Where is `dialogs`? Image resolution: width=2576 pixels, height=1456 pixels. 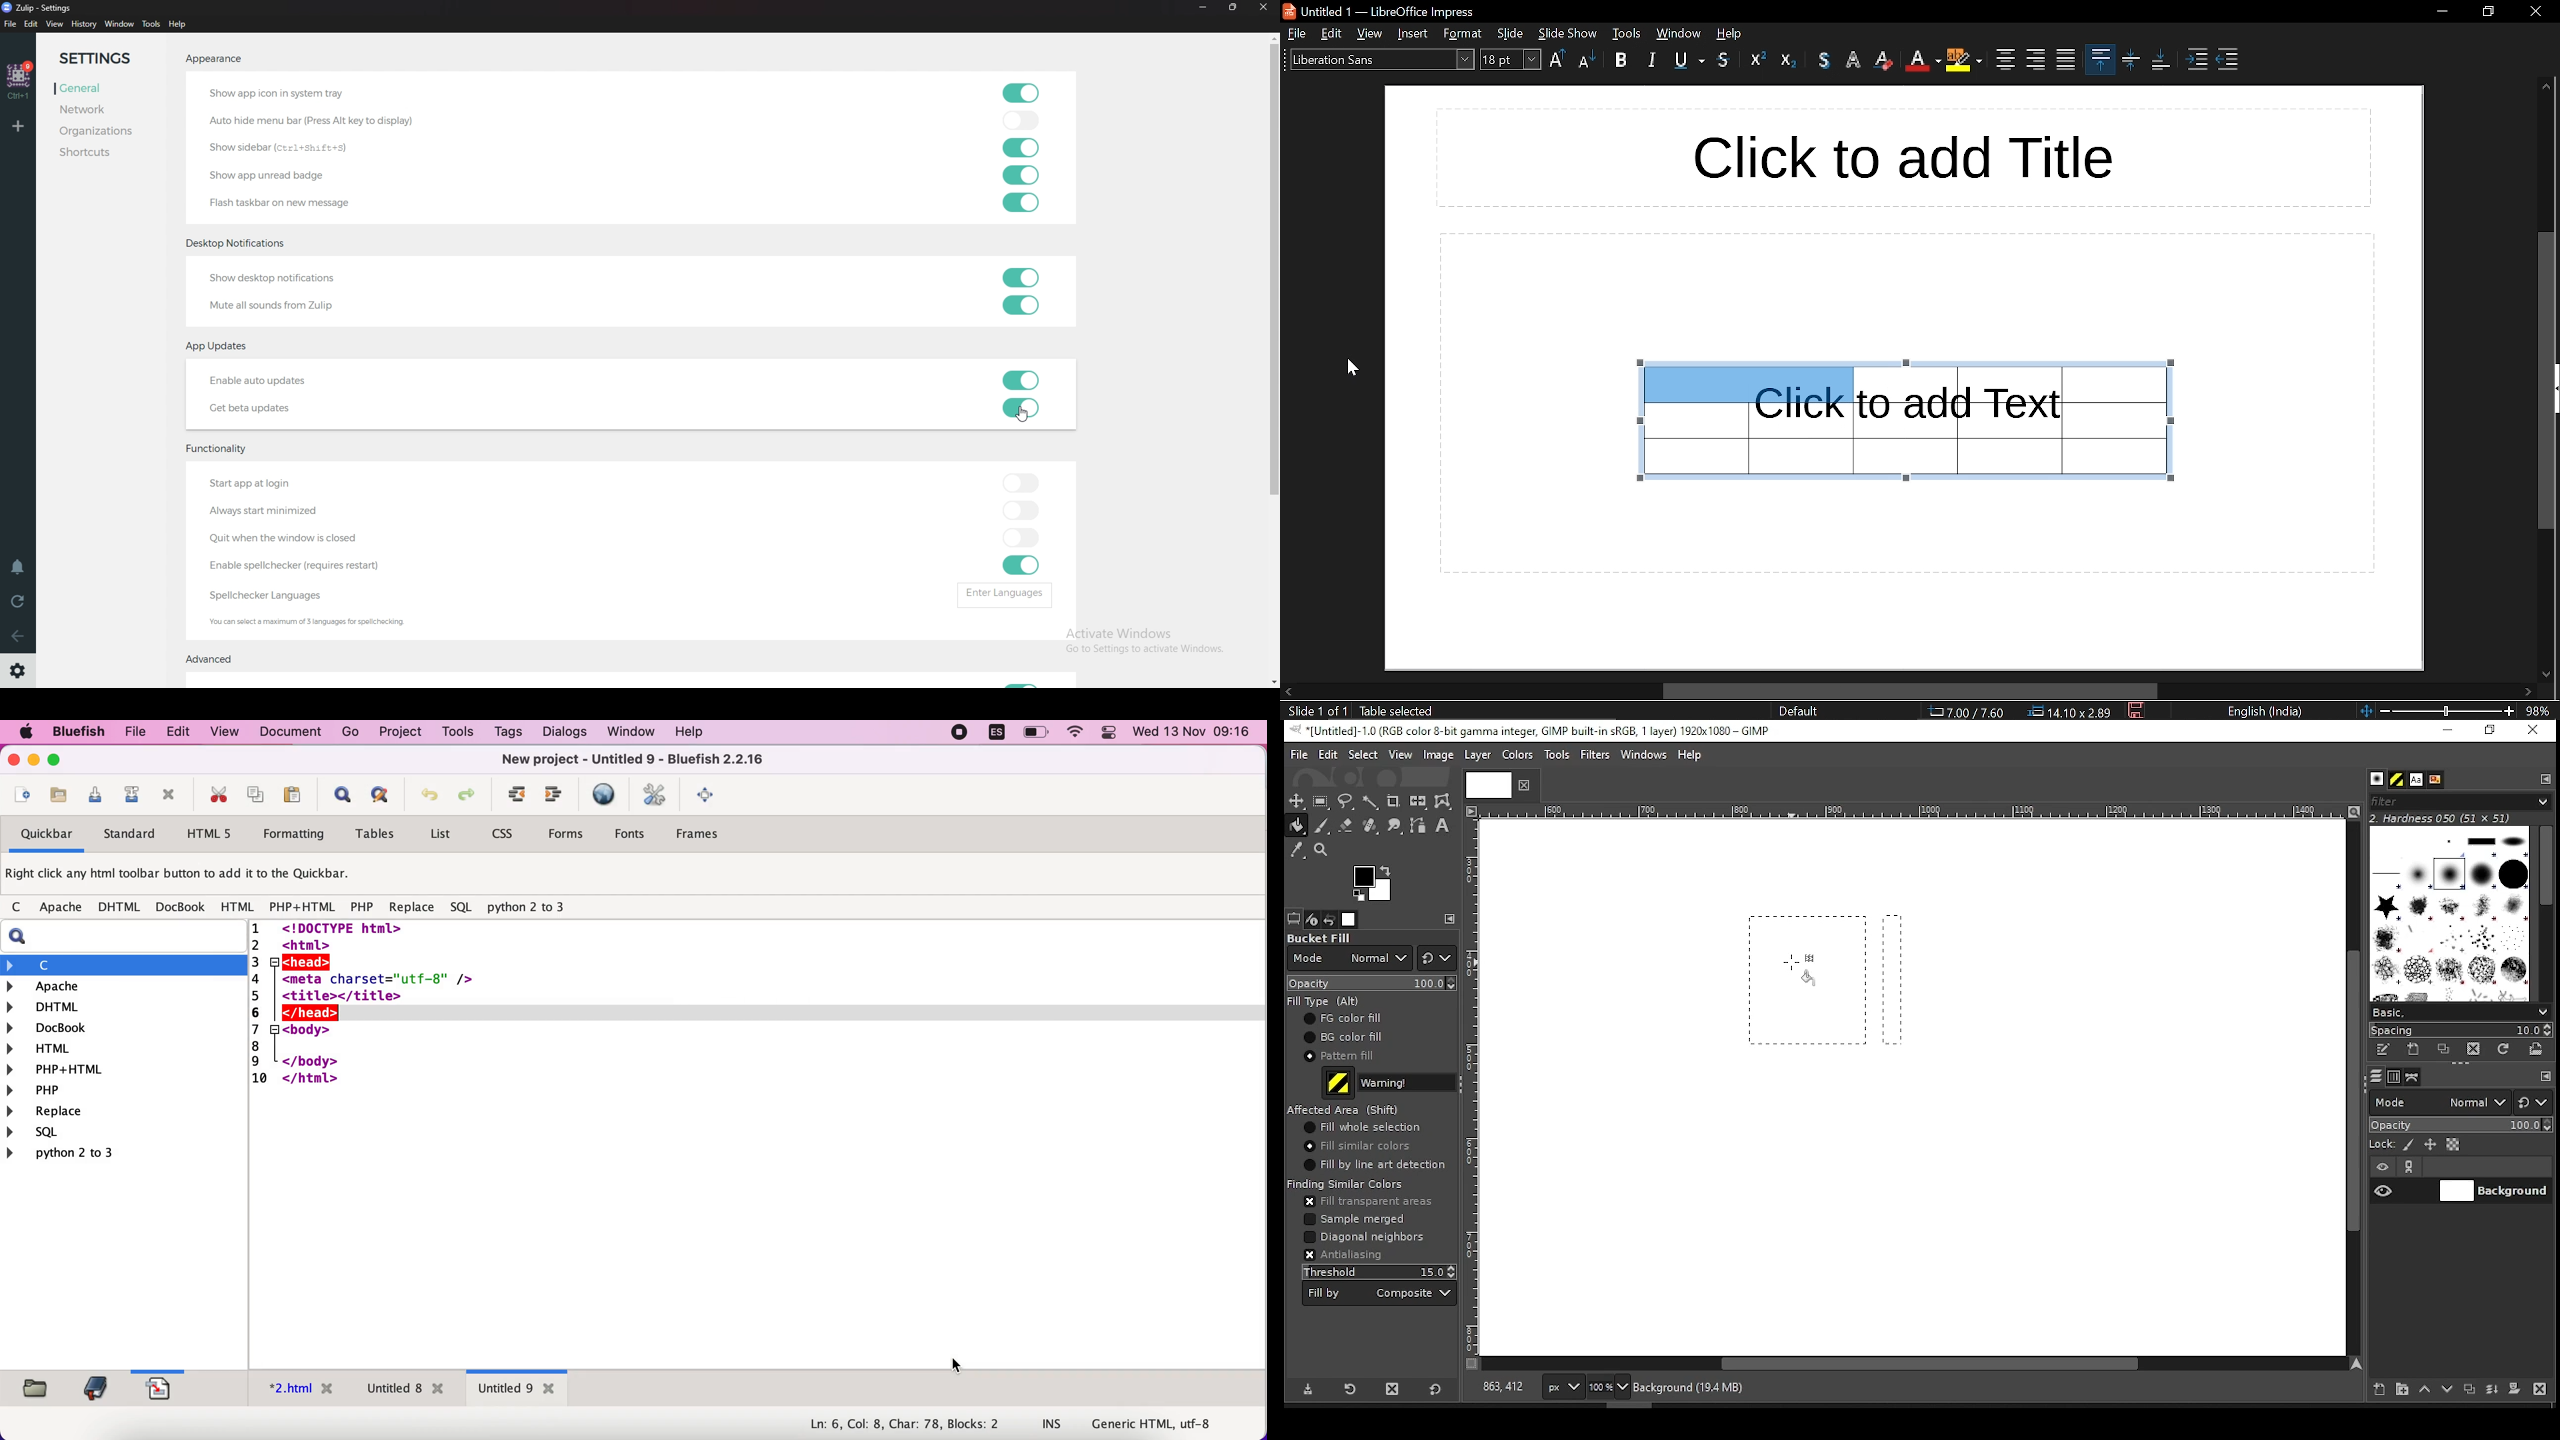 dialogs is located at coordinates (562, 732).